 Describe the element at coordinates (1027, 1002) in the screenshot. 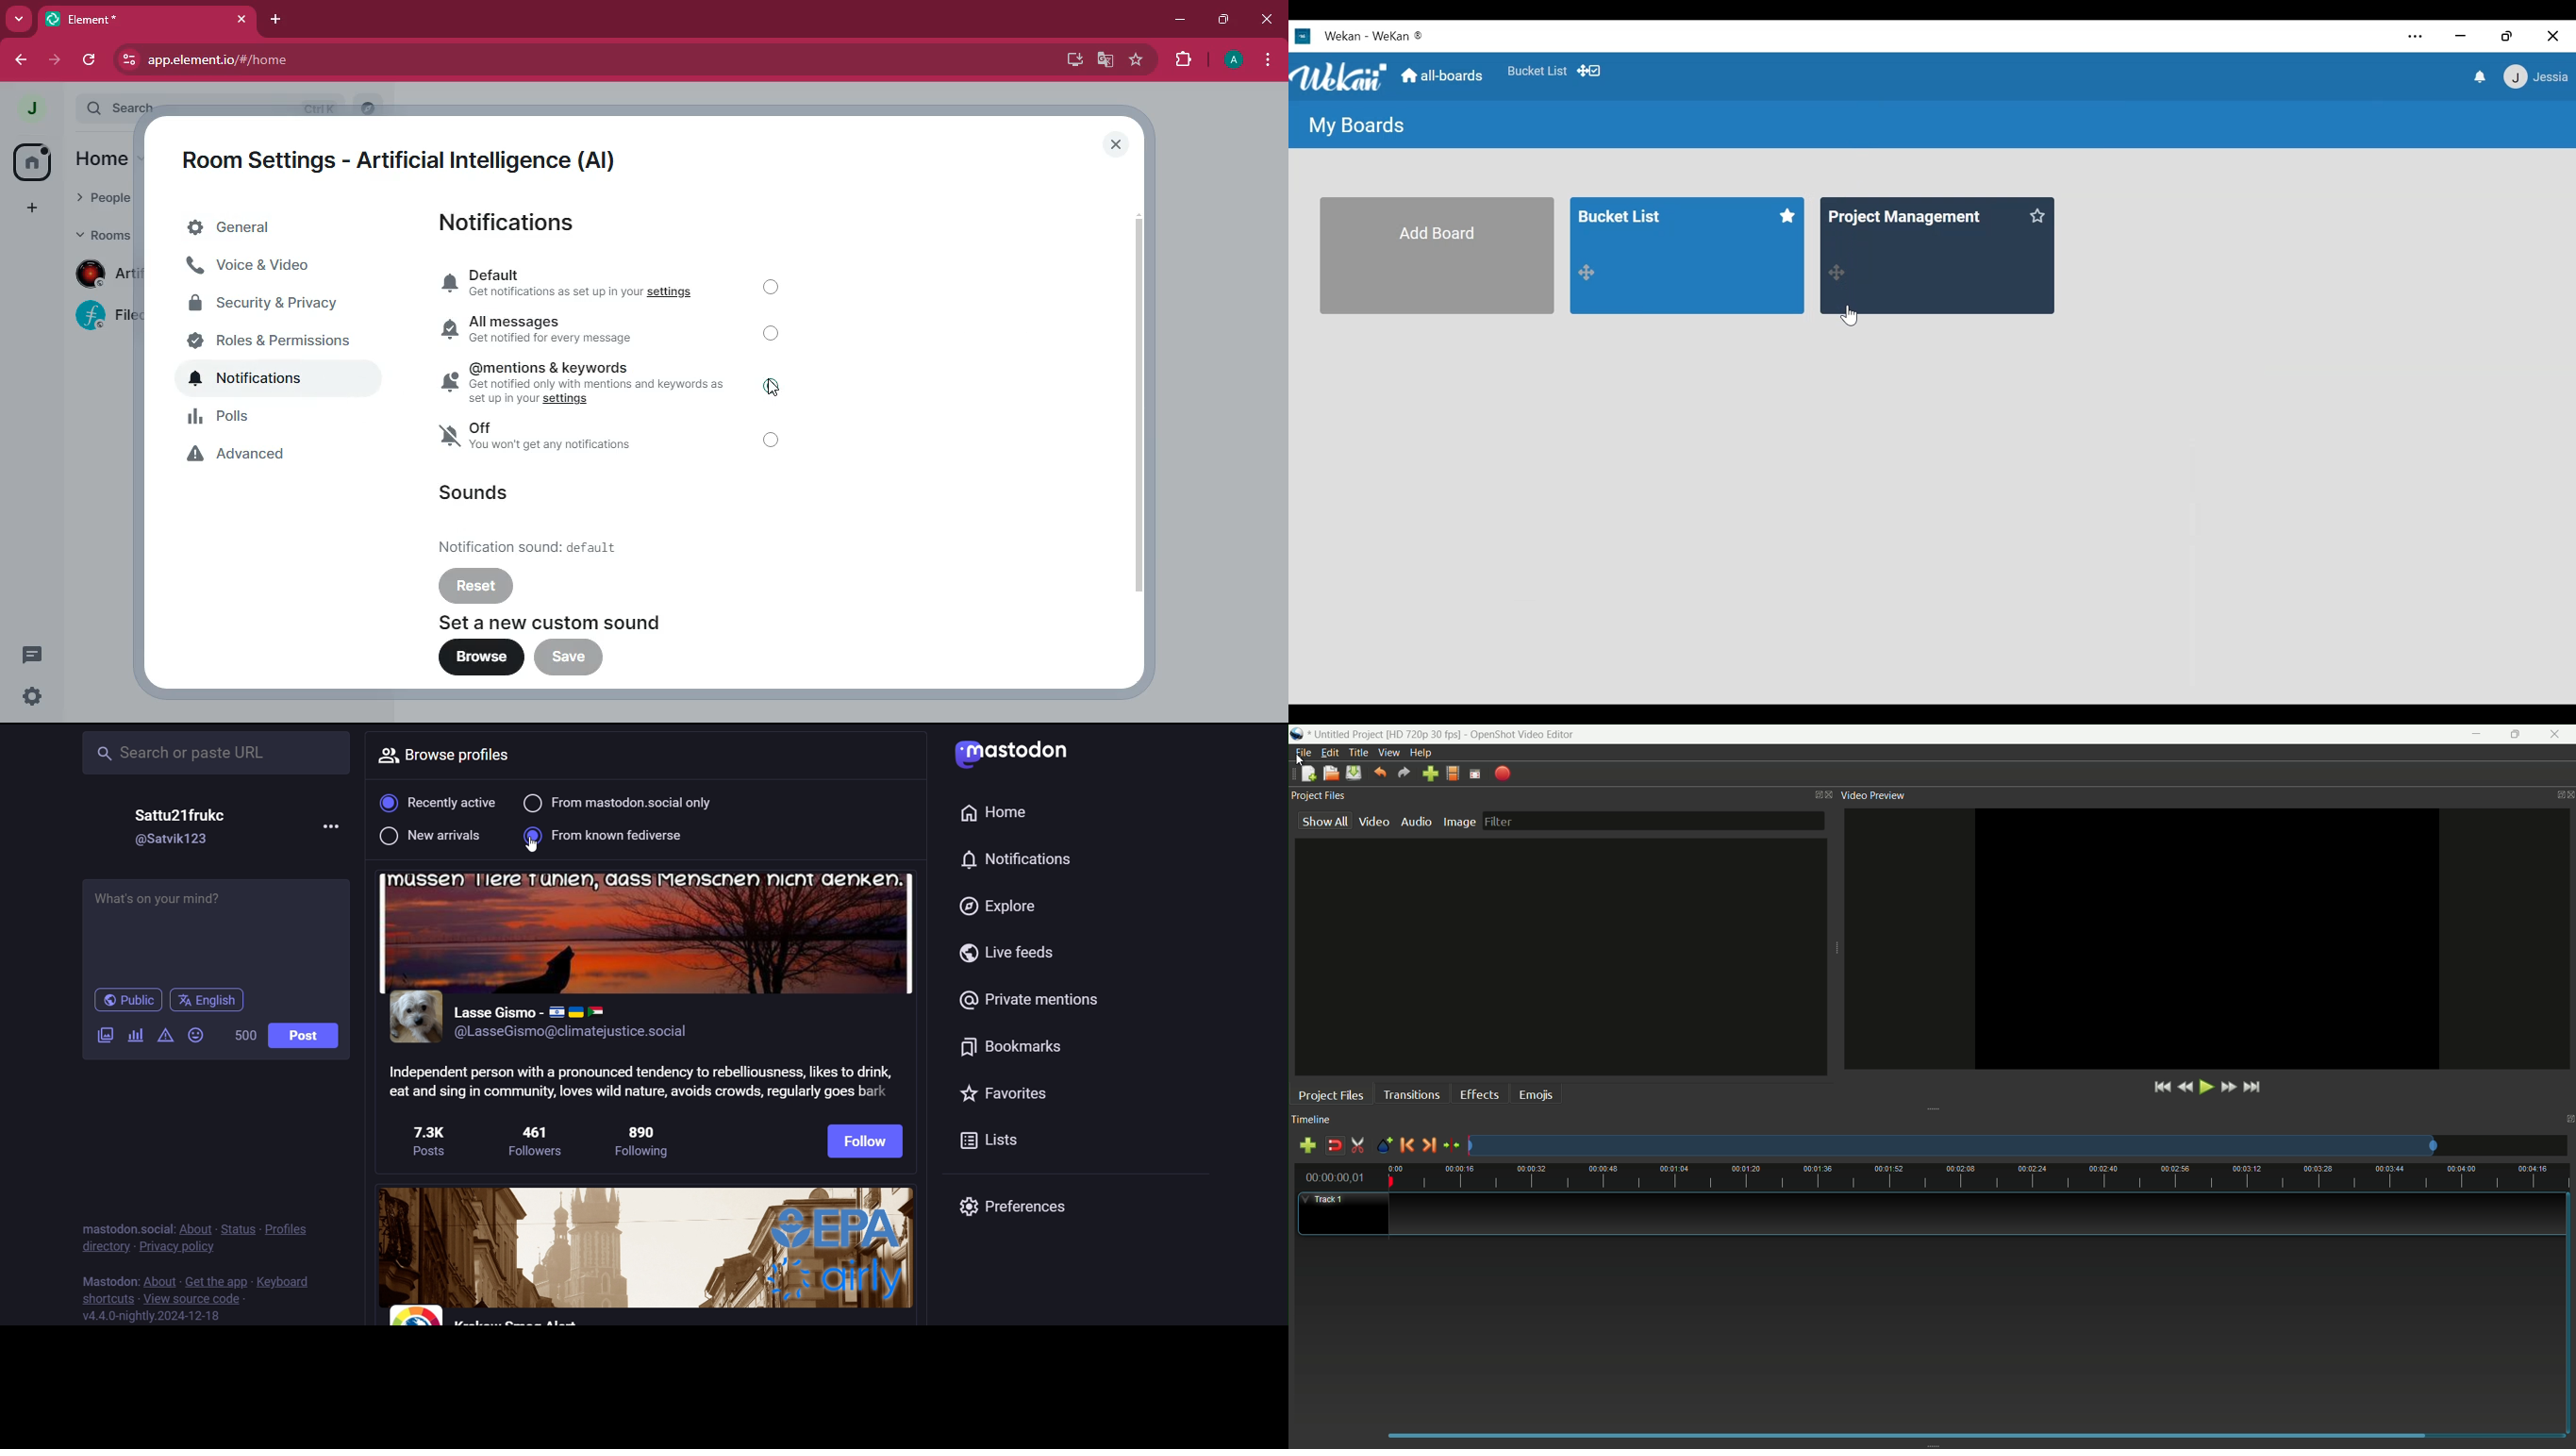

I see `private mention` at that location.